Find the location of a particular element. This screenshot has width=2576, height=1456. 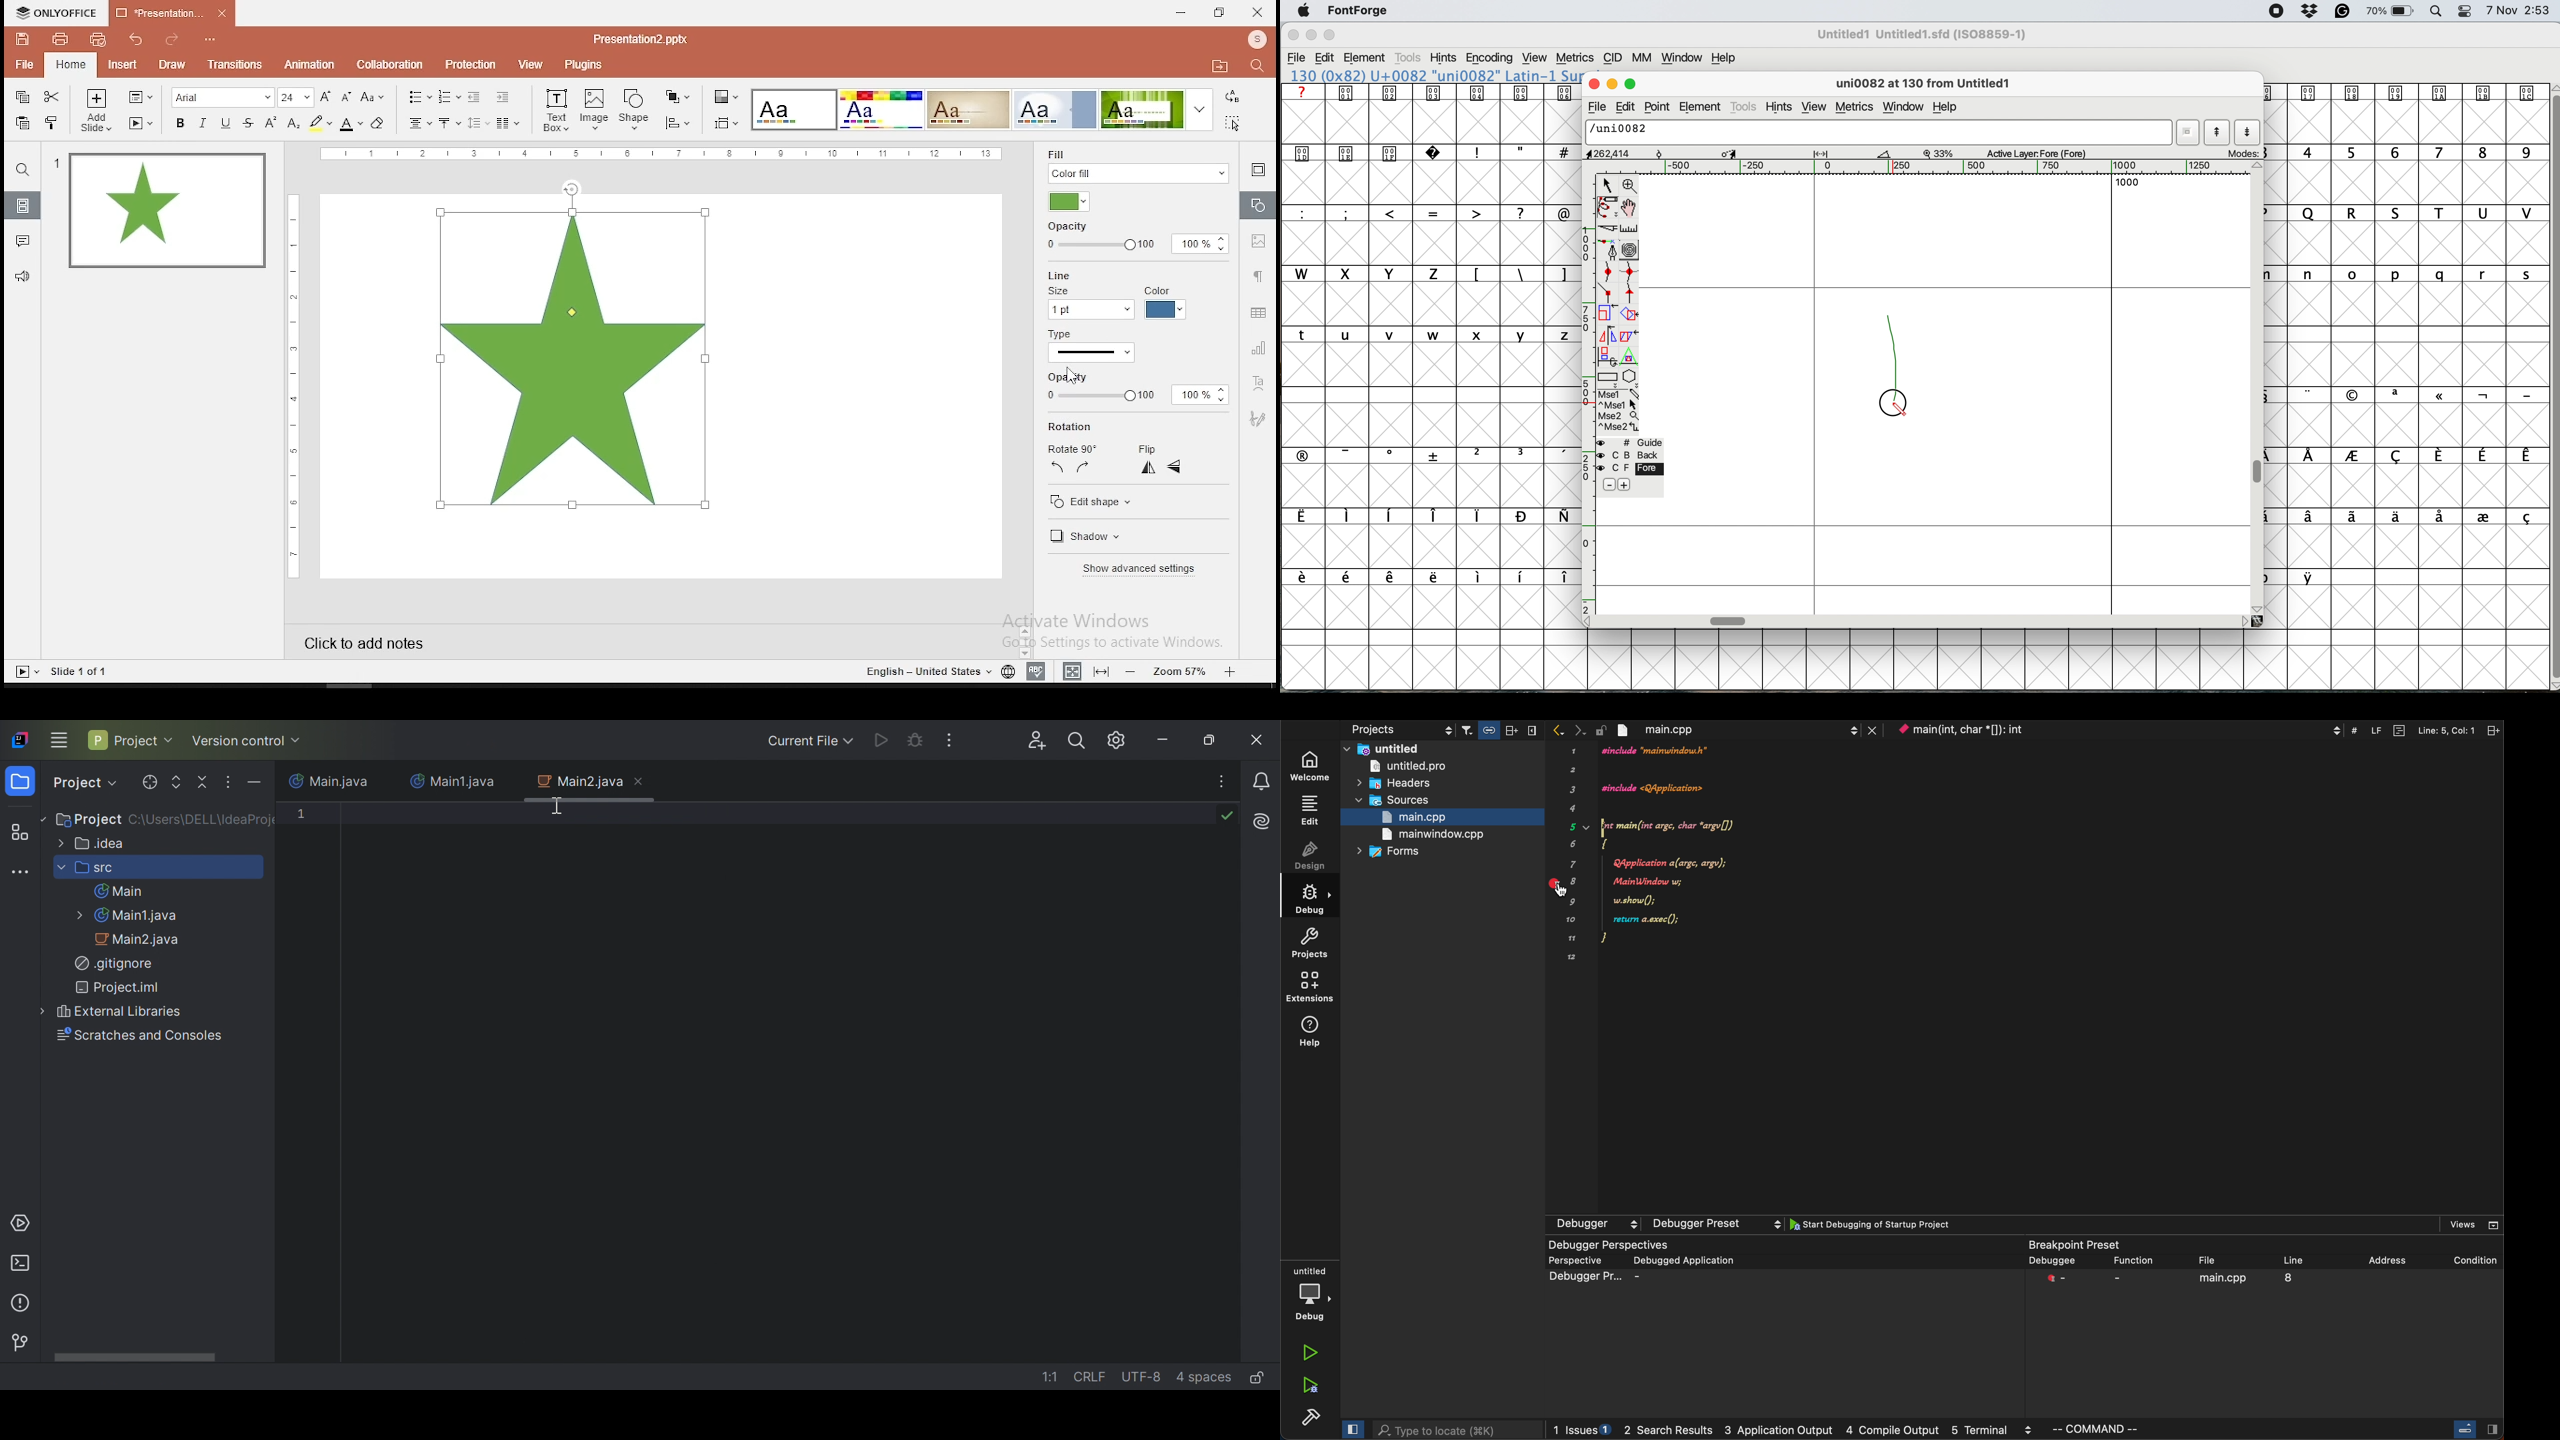

12345678by91012 is located at coordinates (1571, 855).